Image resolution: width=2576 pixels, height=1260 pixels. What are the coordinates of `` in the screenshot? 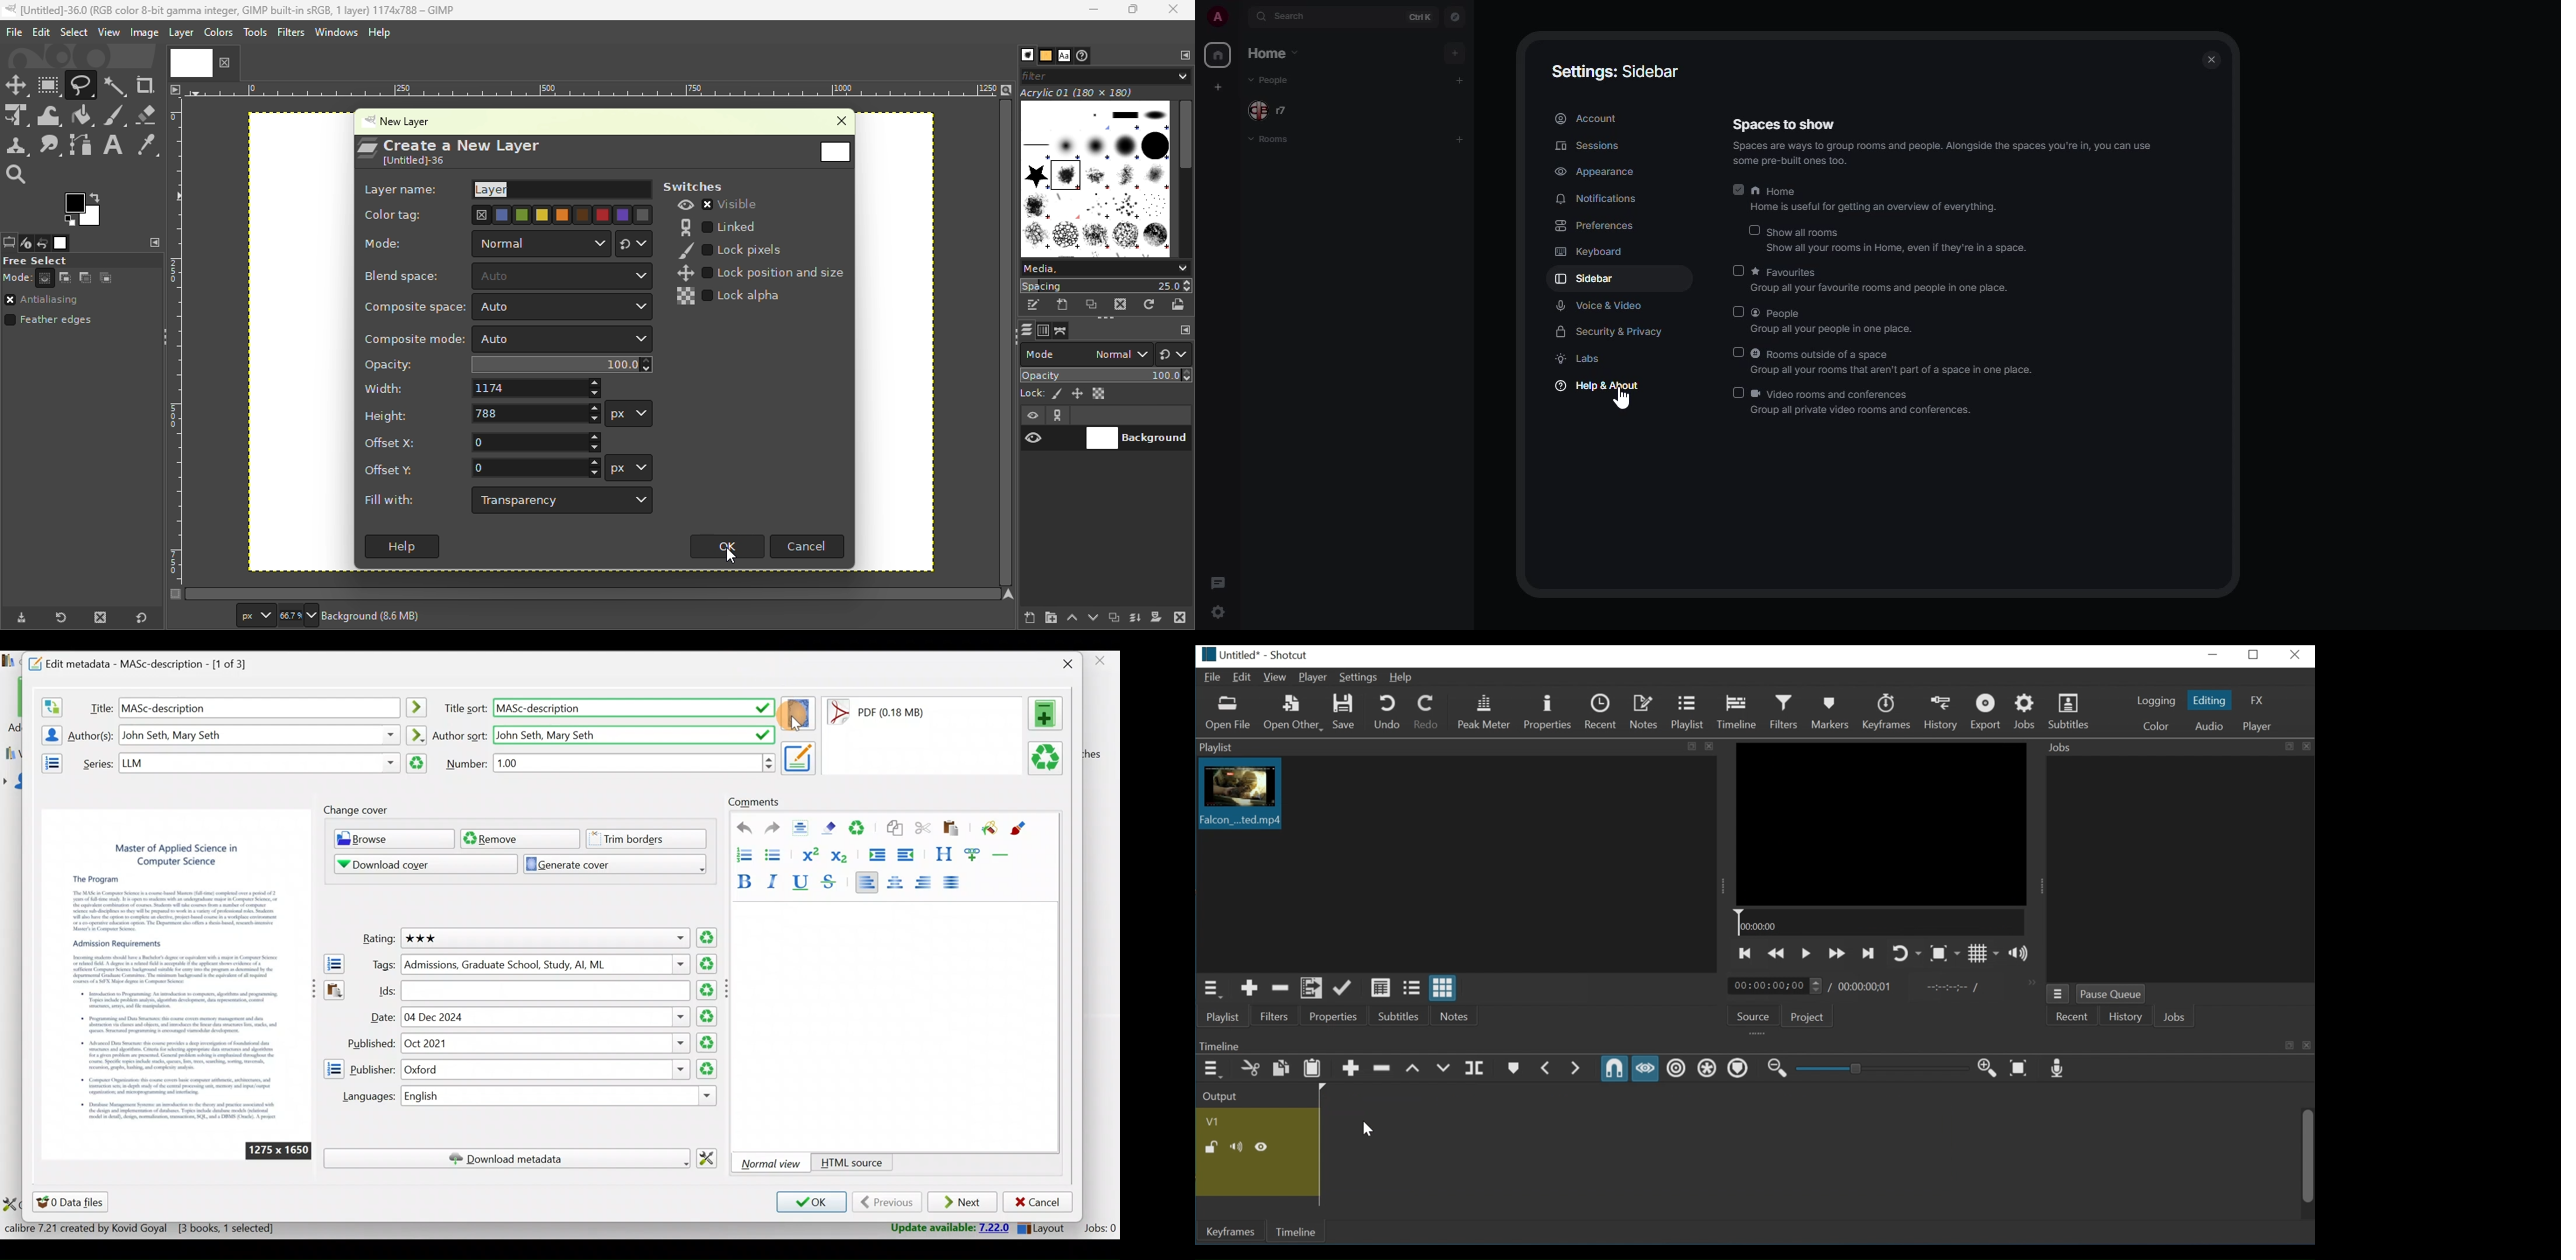 It's located at (545, 1070).